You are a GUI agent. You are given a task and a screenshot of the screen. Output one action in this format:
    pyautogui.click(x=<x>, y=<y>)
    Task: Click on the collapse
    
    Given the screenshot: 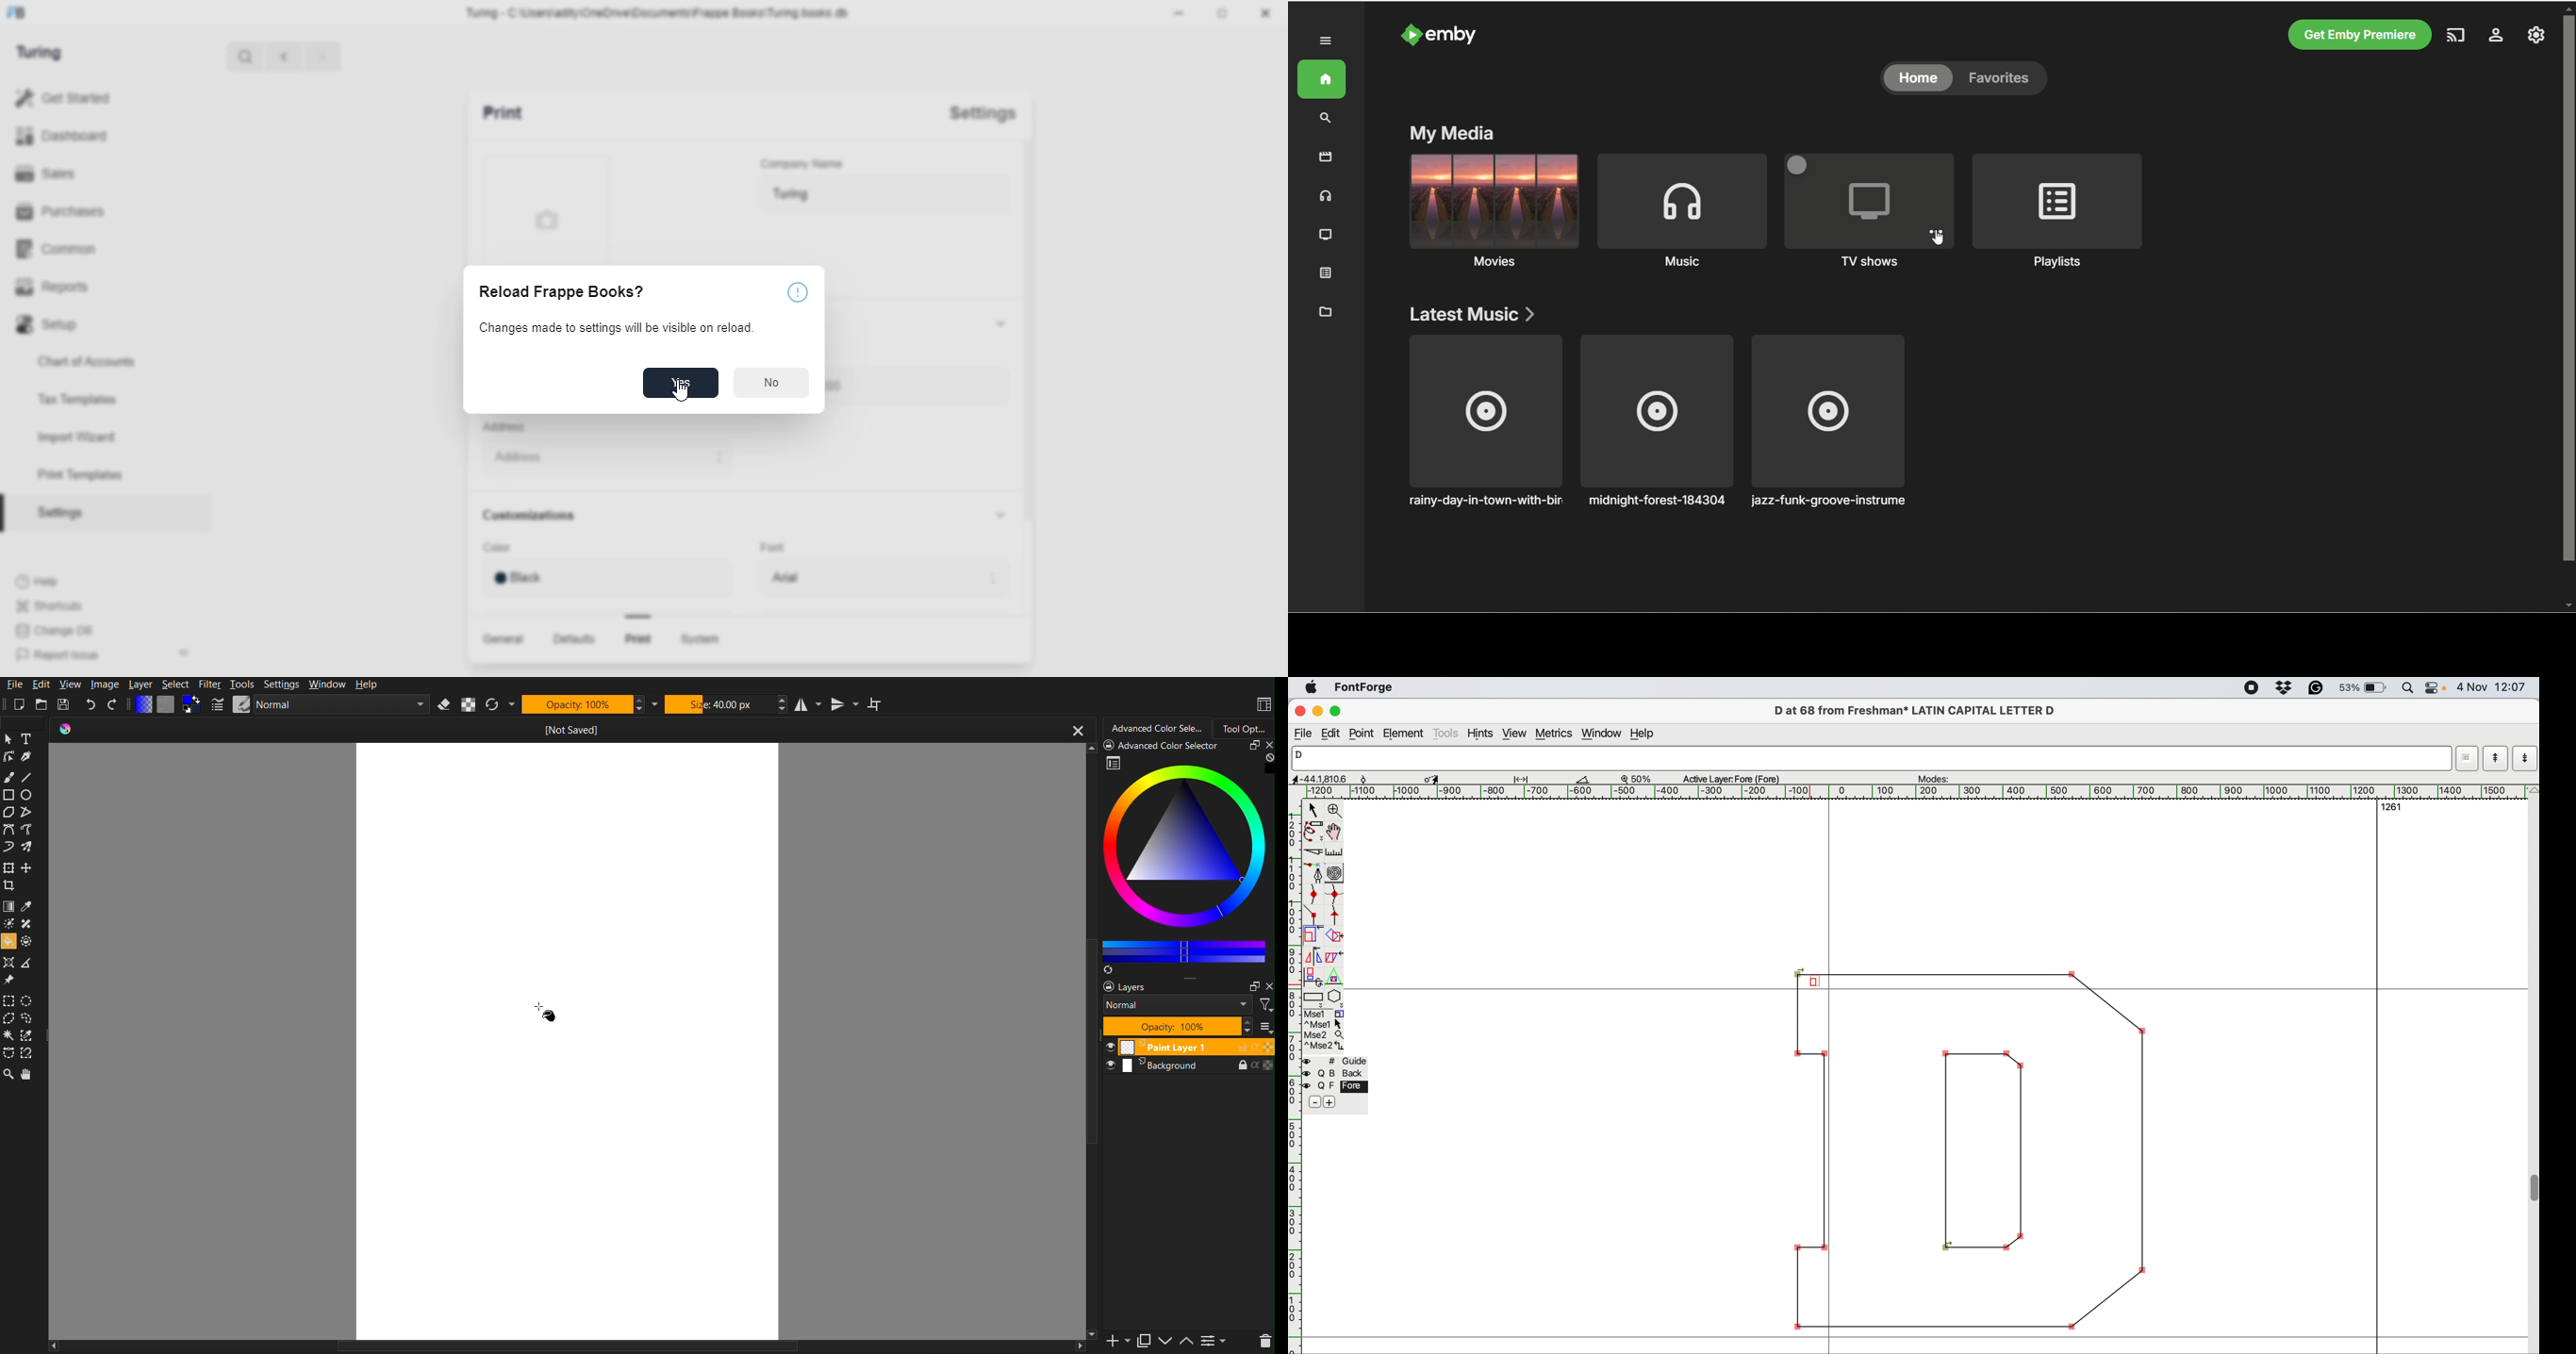 What is the action you would take?
    pyautogui.click(x=1001, y=322)
    